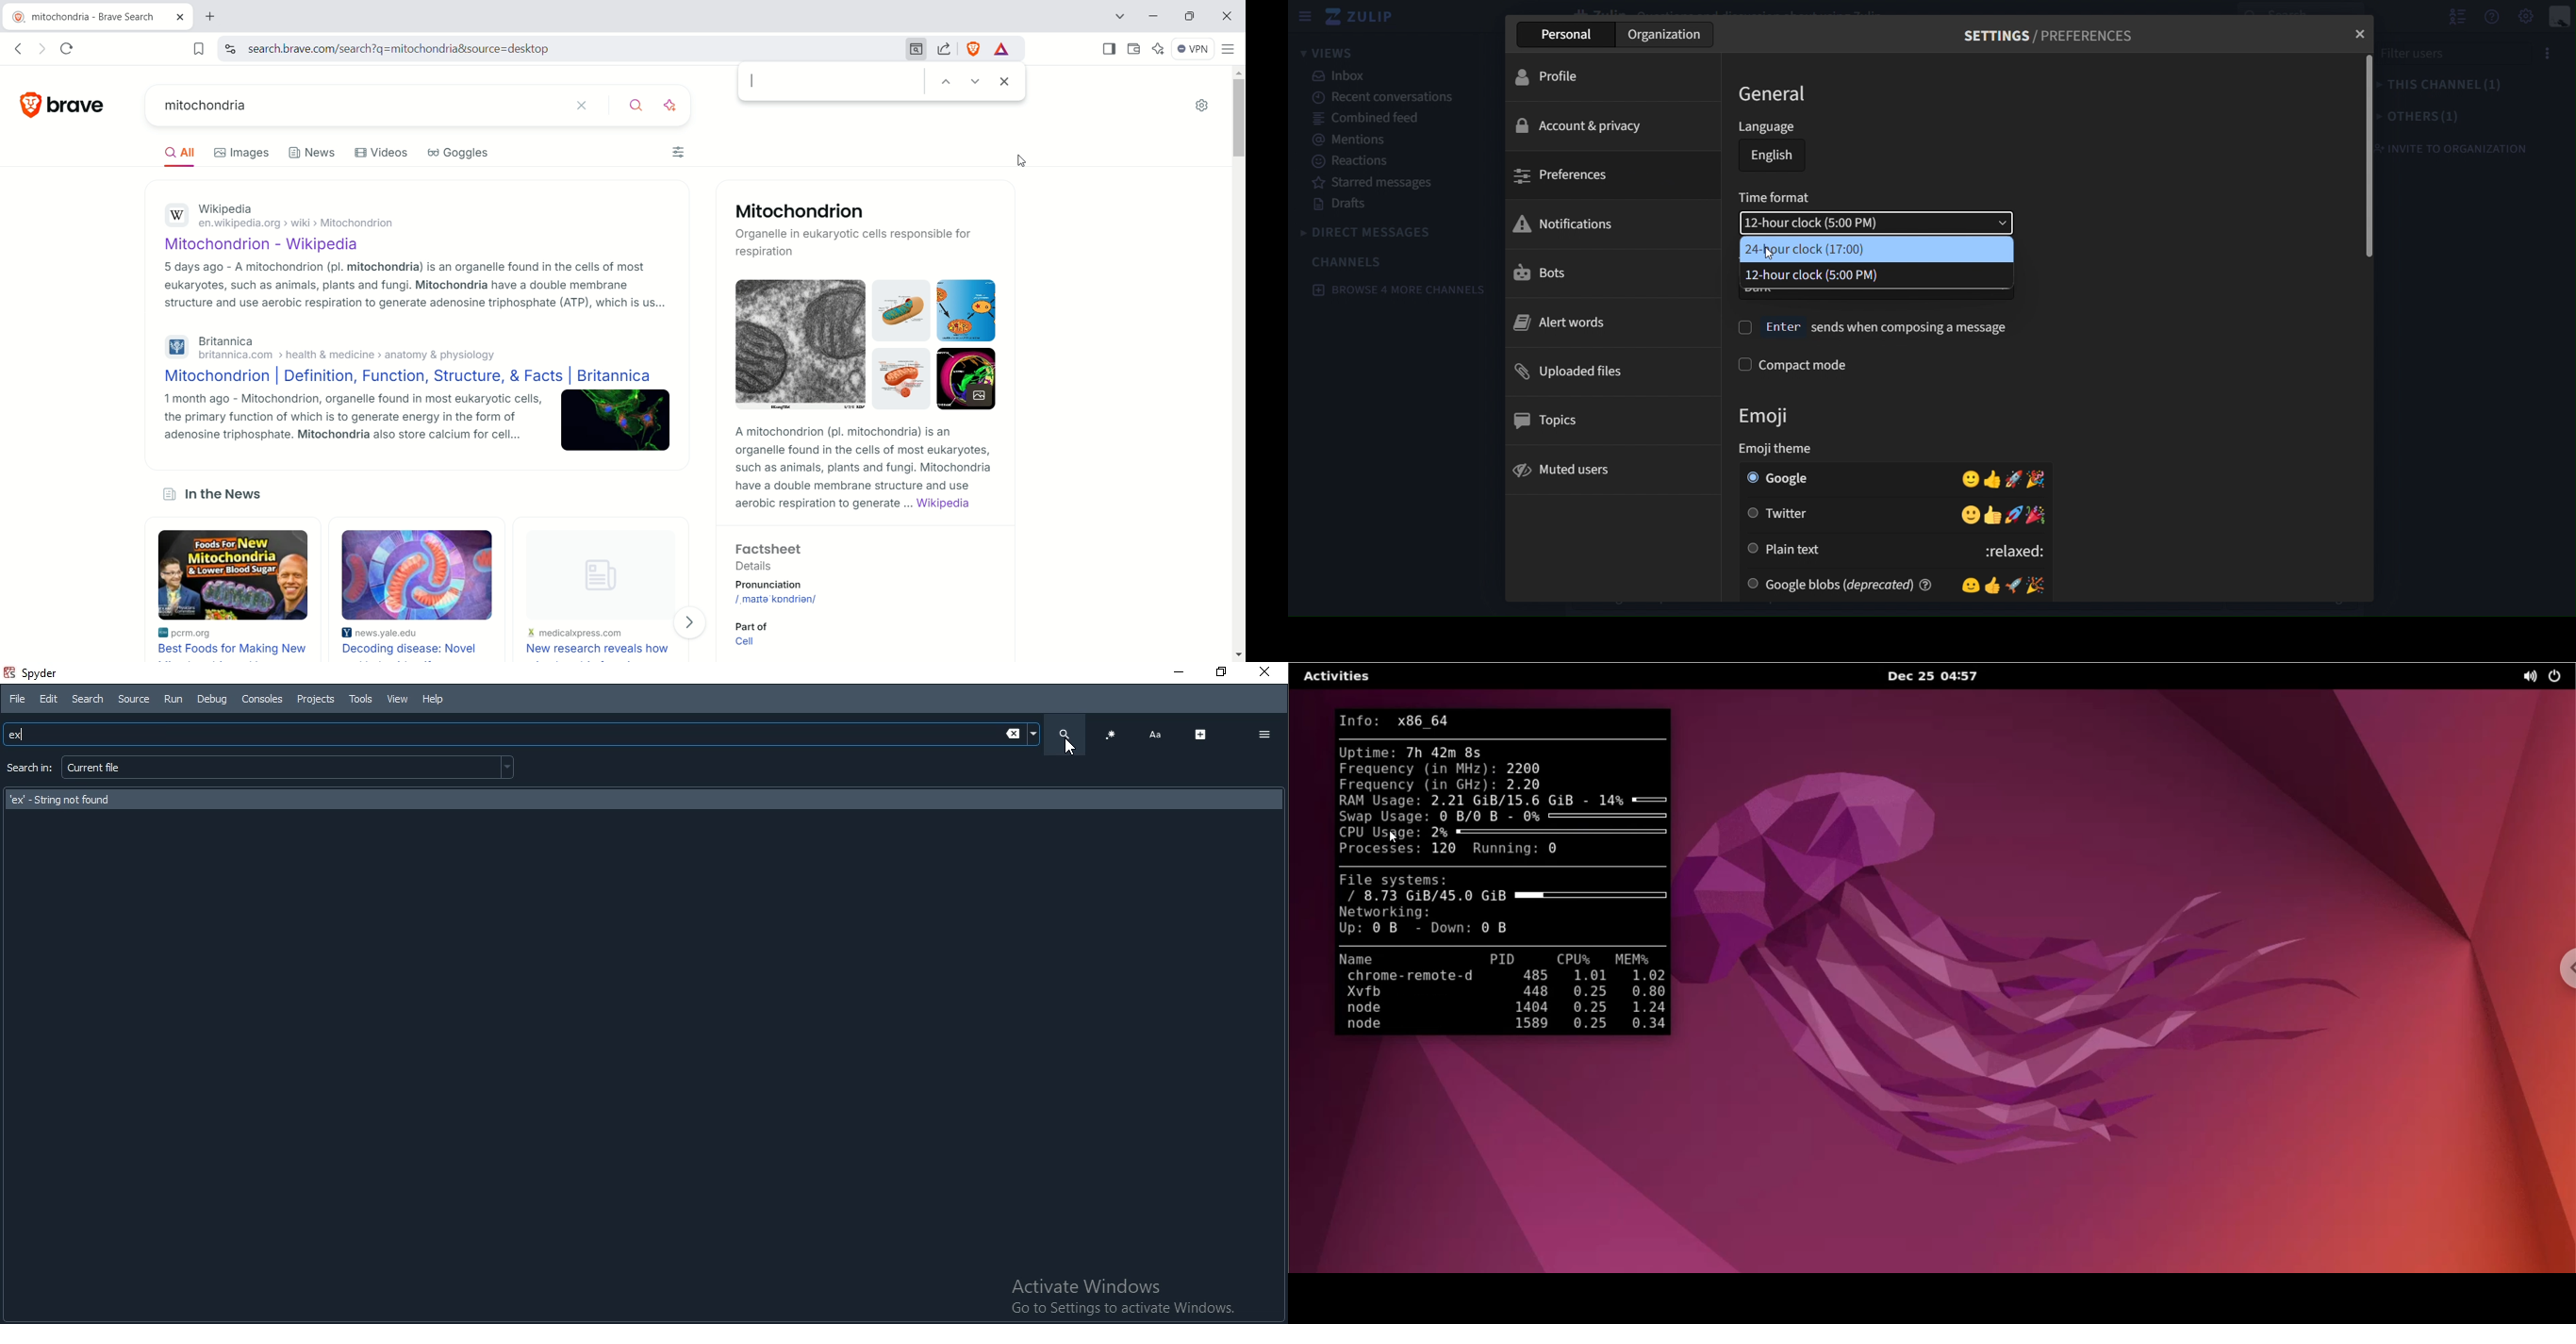  I want to click on :relaxed, so click(1978, 552).